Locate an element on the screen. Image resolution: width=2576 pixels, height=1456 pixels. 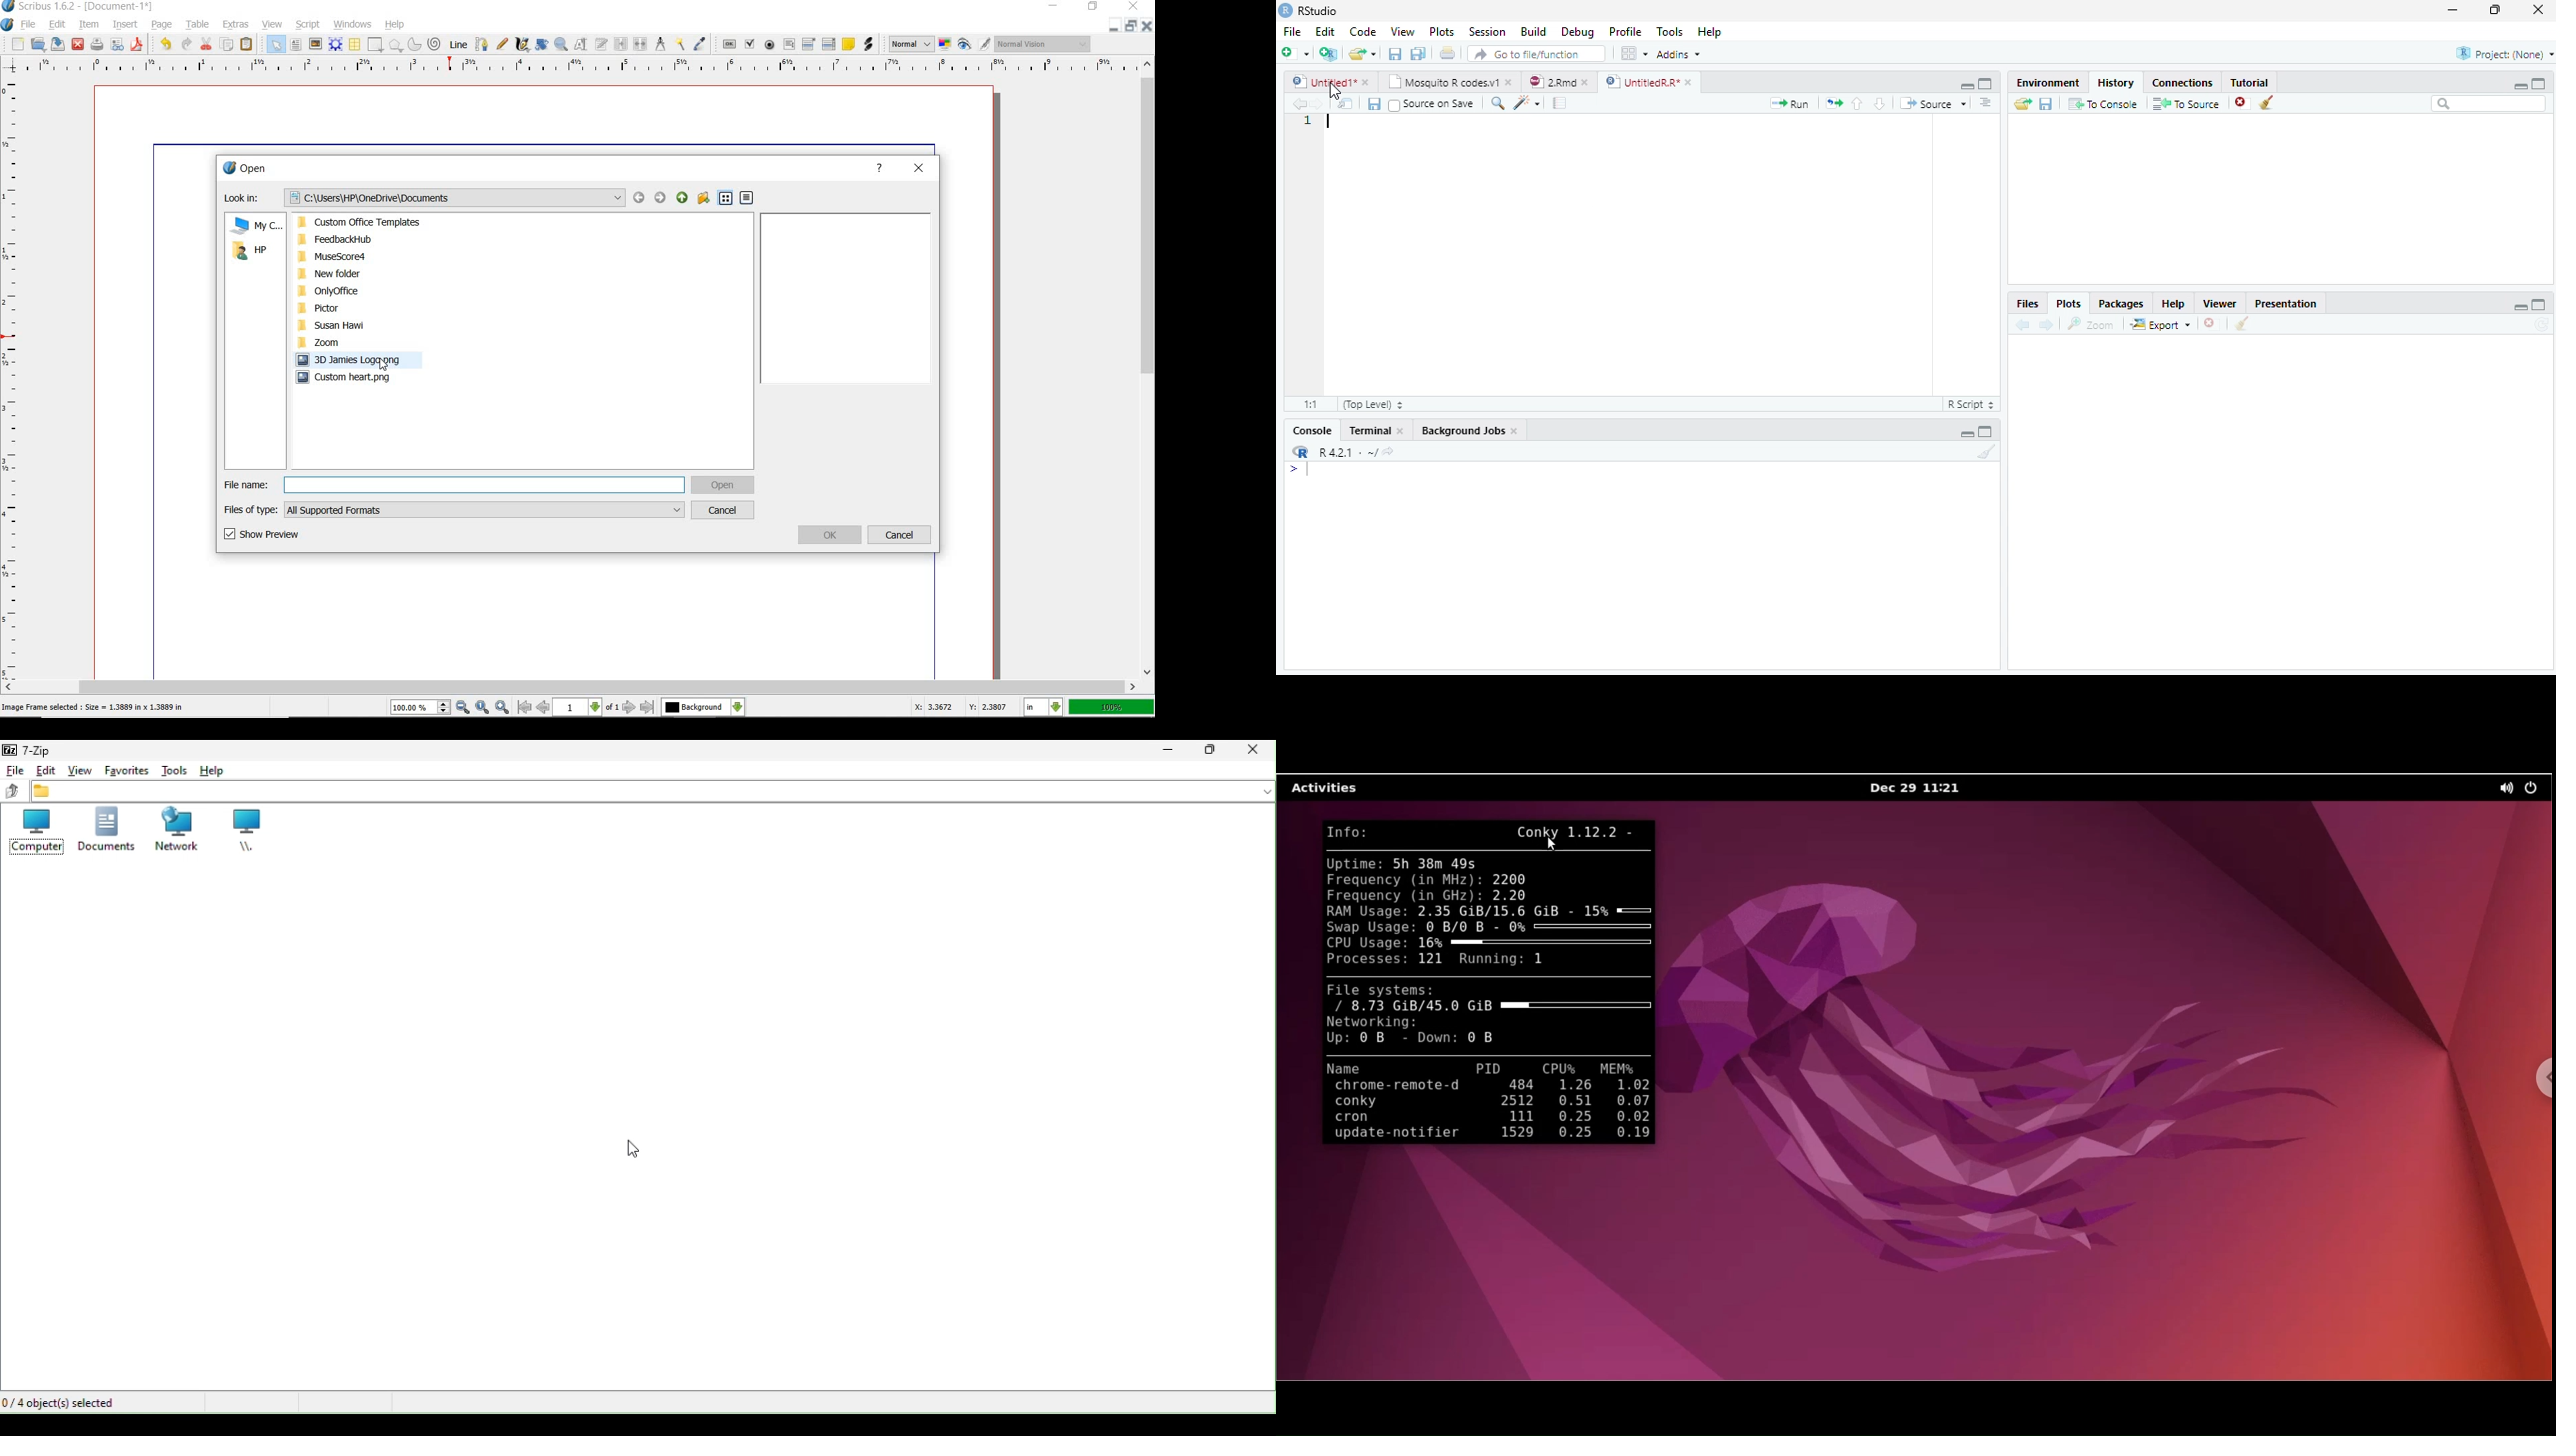
R 4.2.1 is located at coordinates (1342, 454).